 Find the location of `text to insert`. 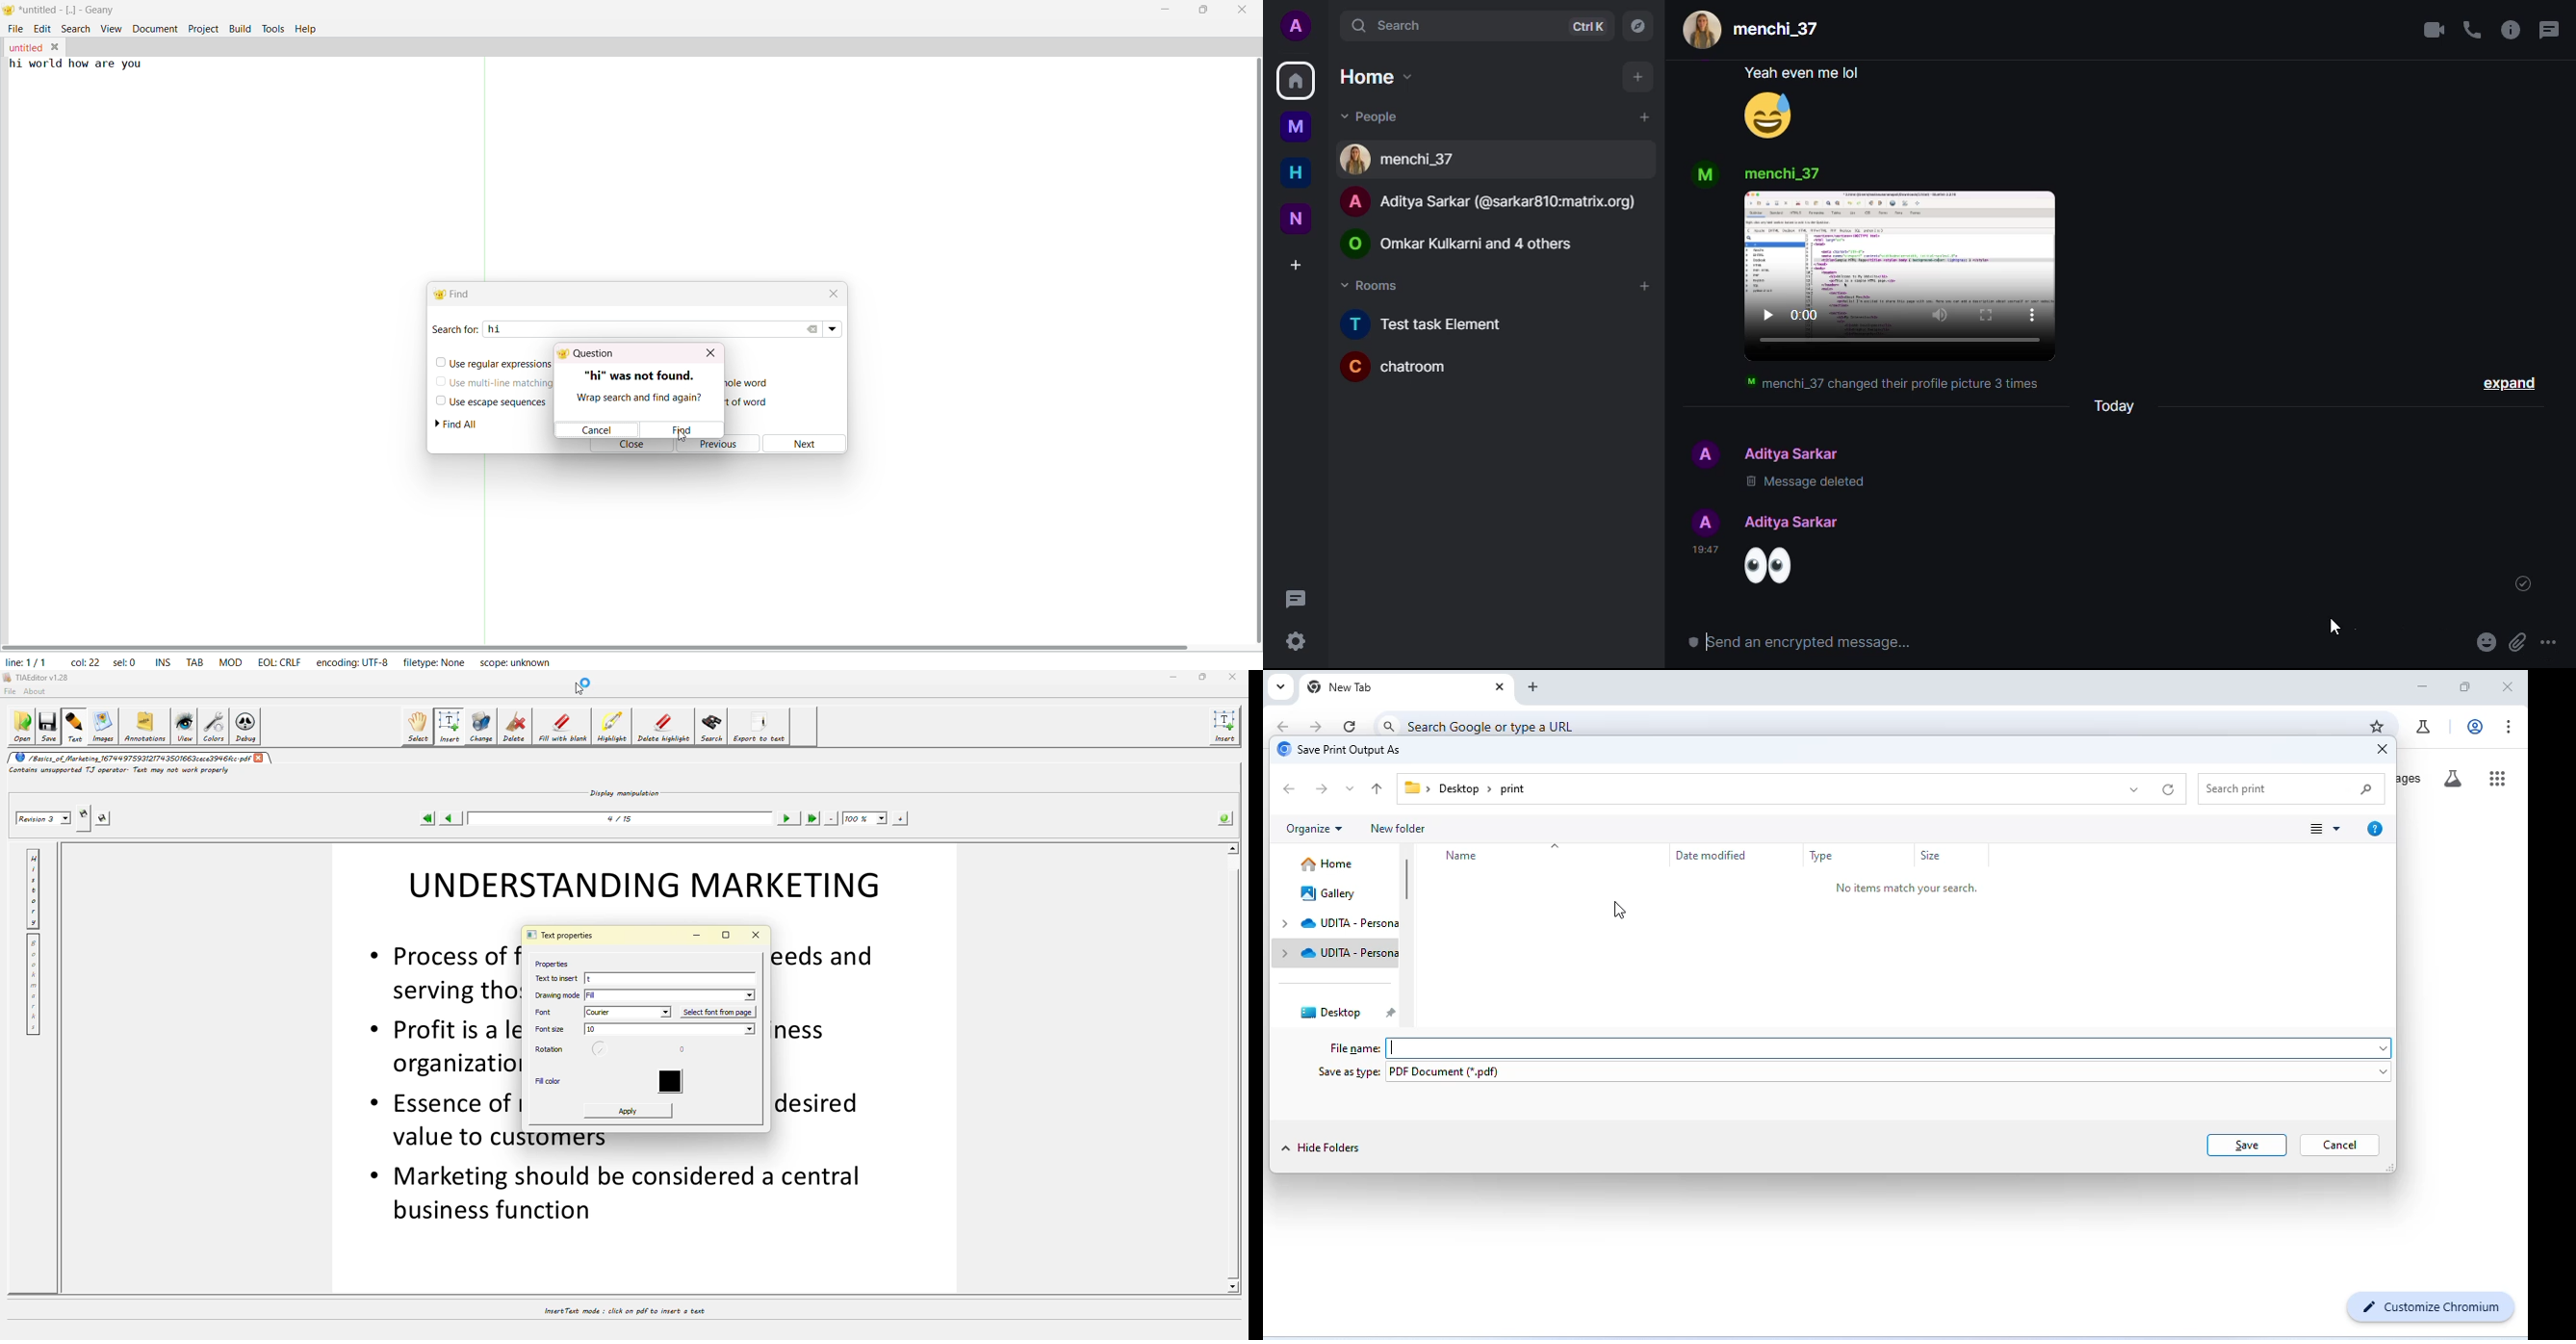

text to insert is located at coordinates (558, 978).